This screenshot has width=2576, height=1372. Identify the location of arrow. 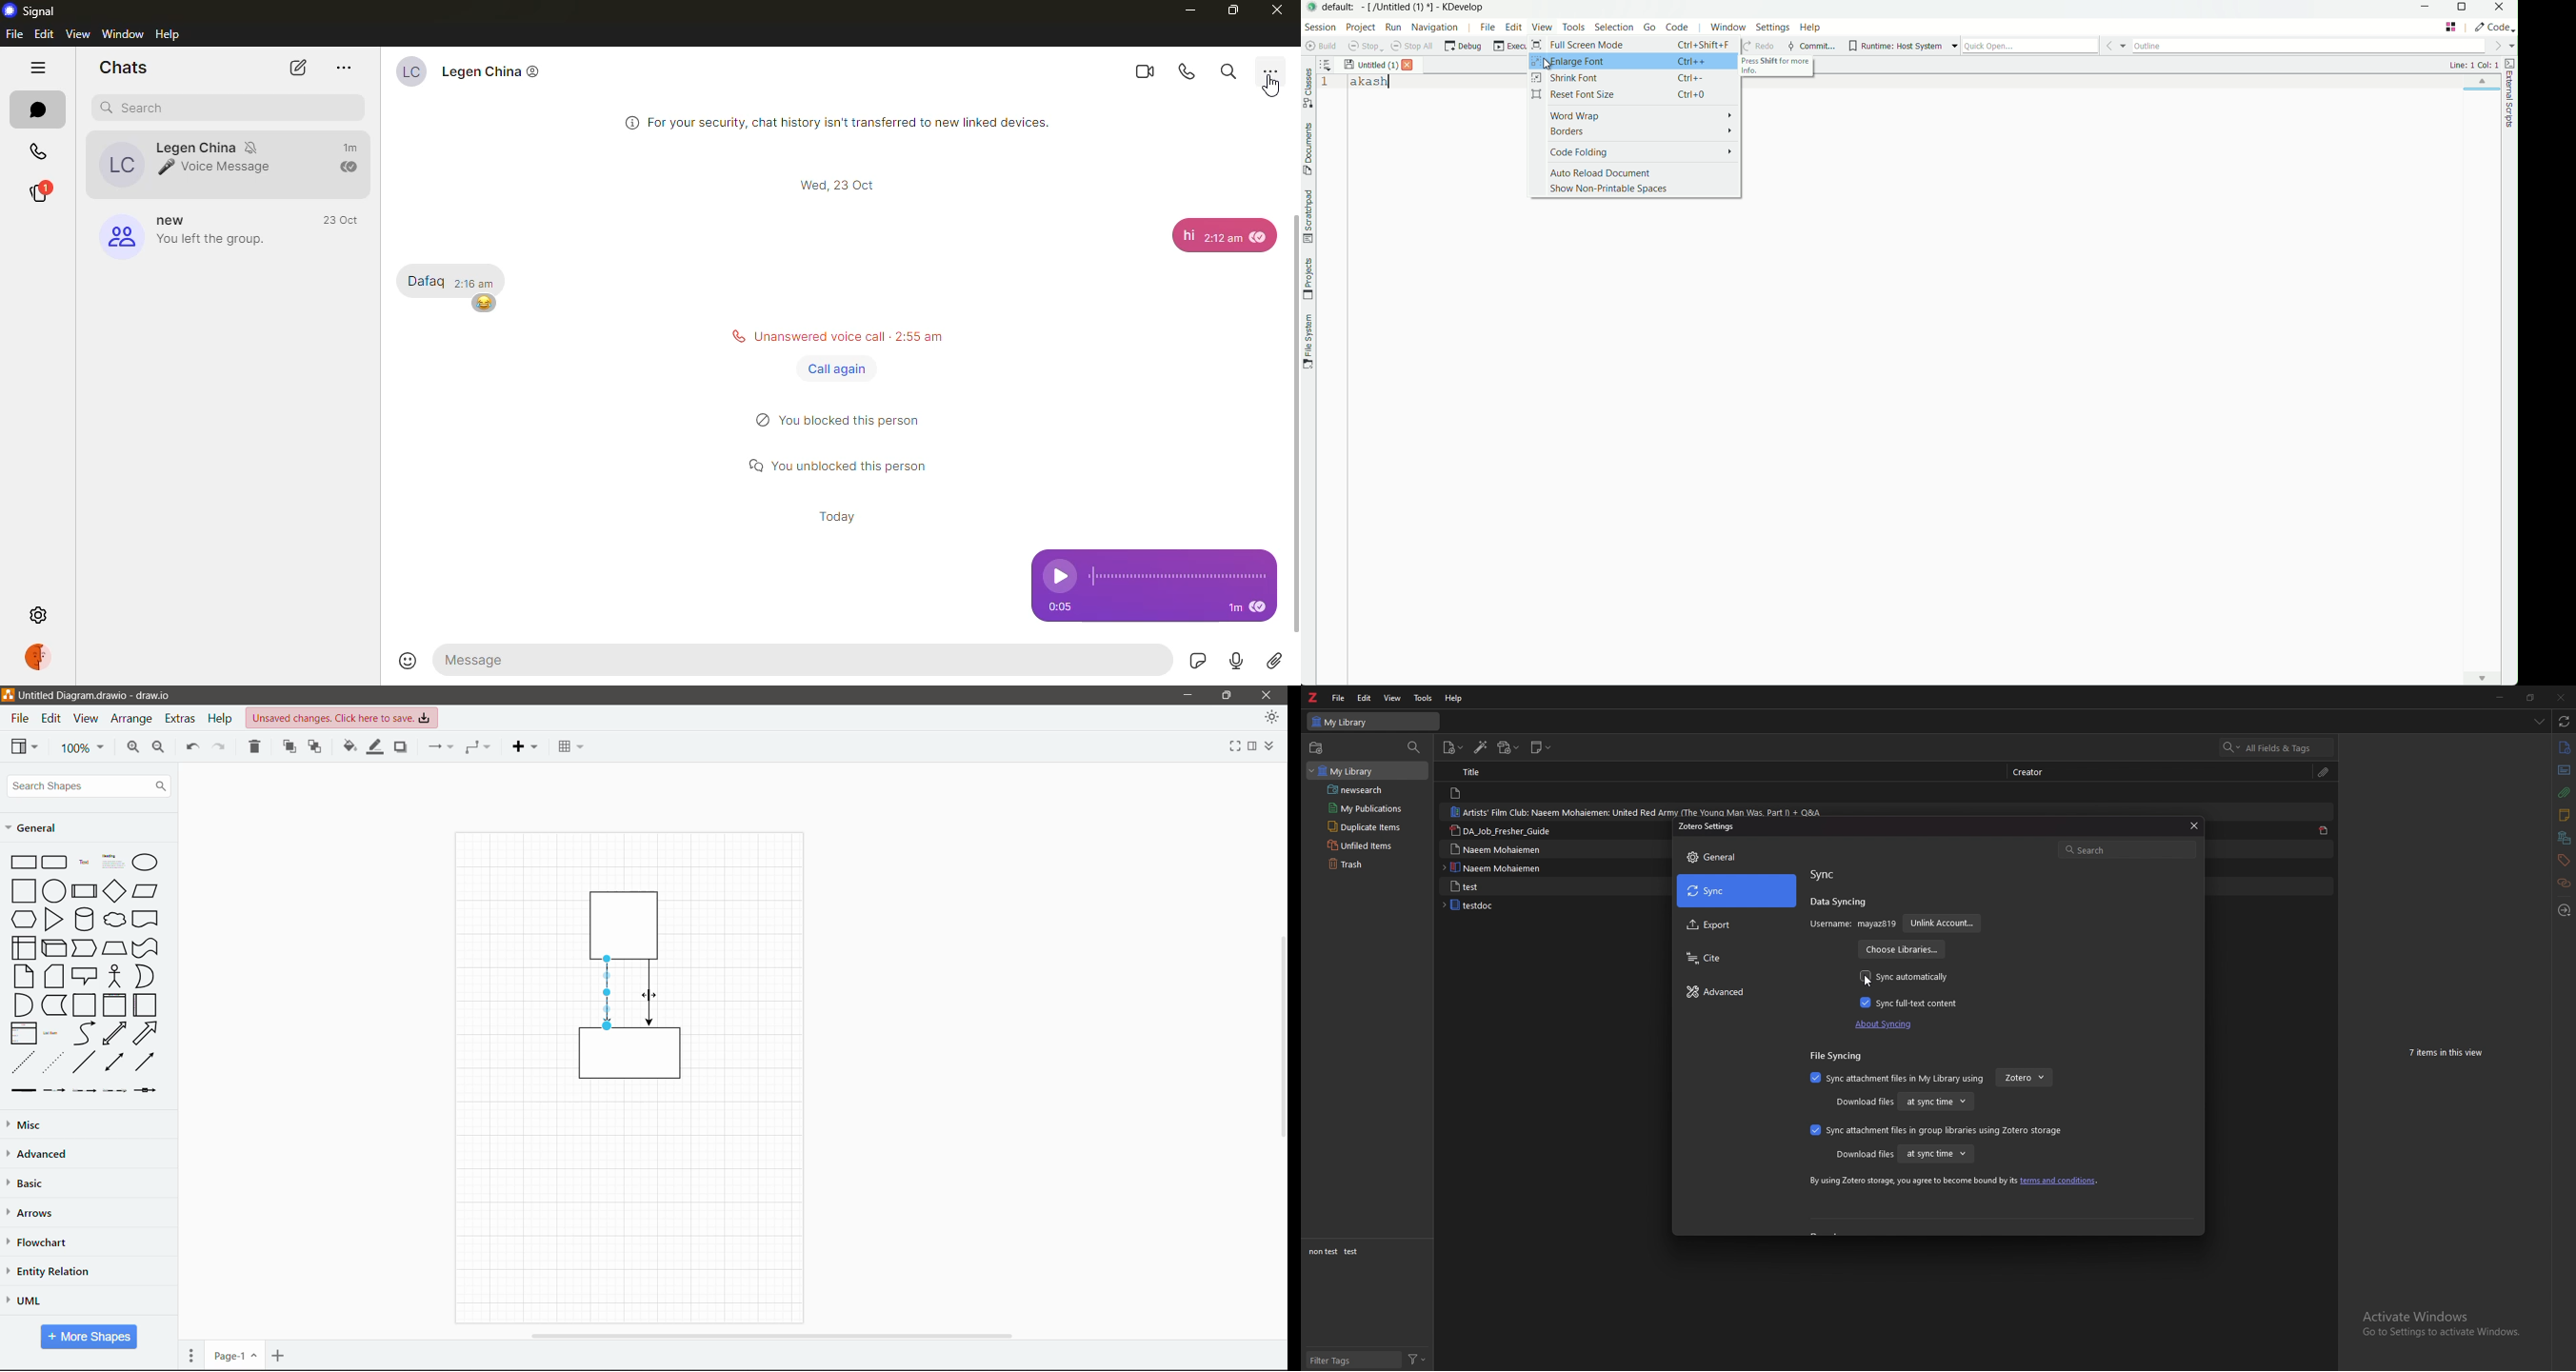
(146, 1033).